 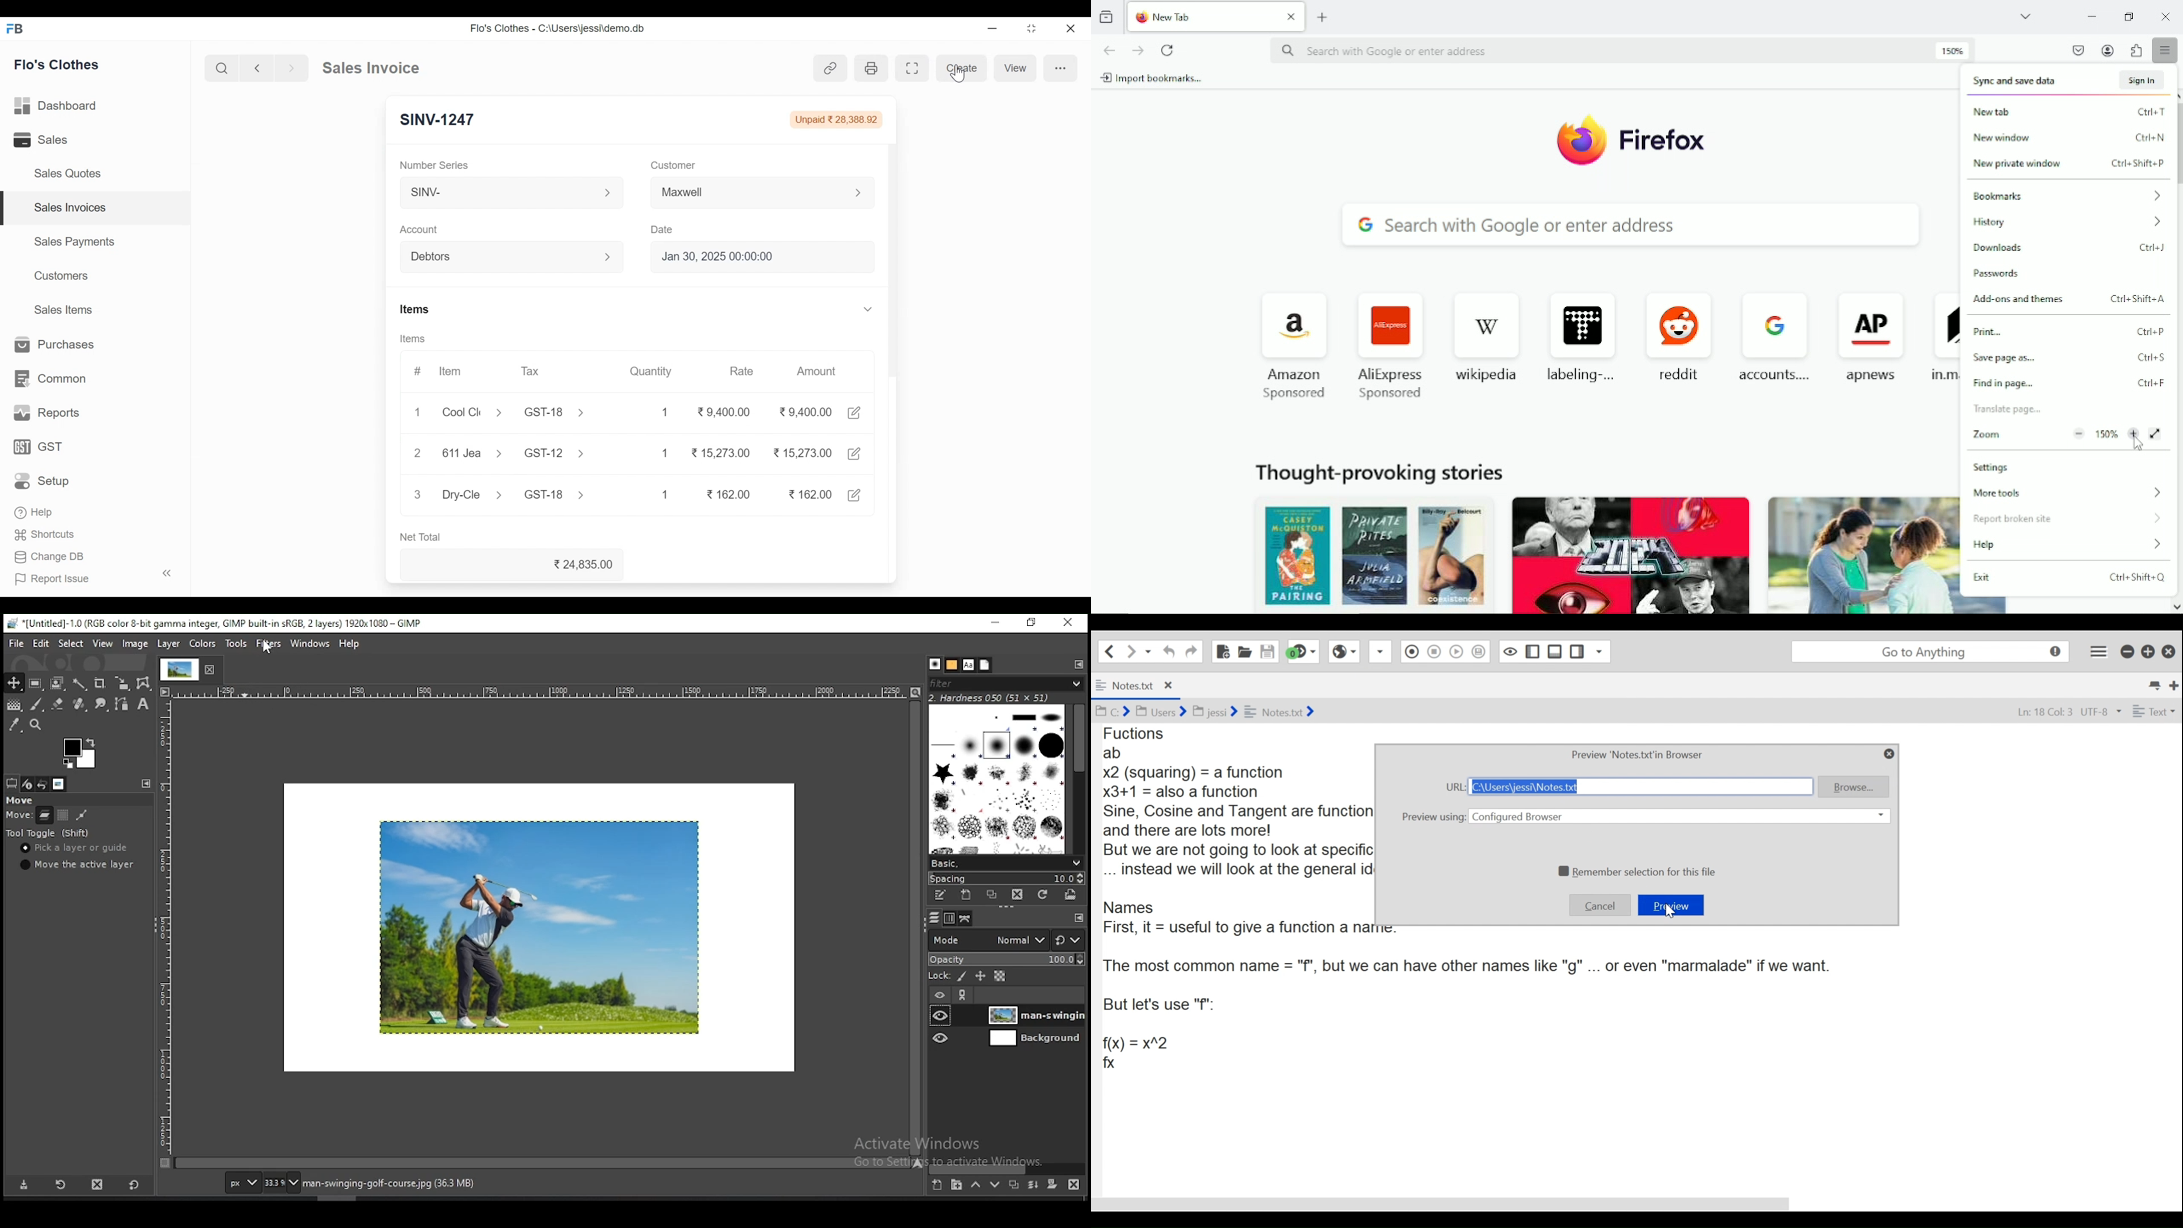 What do you see at coordinates (1069, 623) in the screenshot?
I see `close window` at bounding box center [1069, 623].